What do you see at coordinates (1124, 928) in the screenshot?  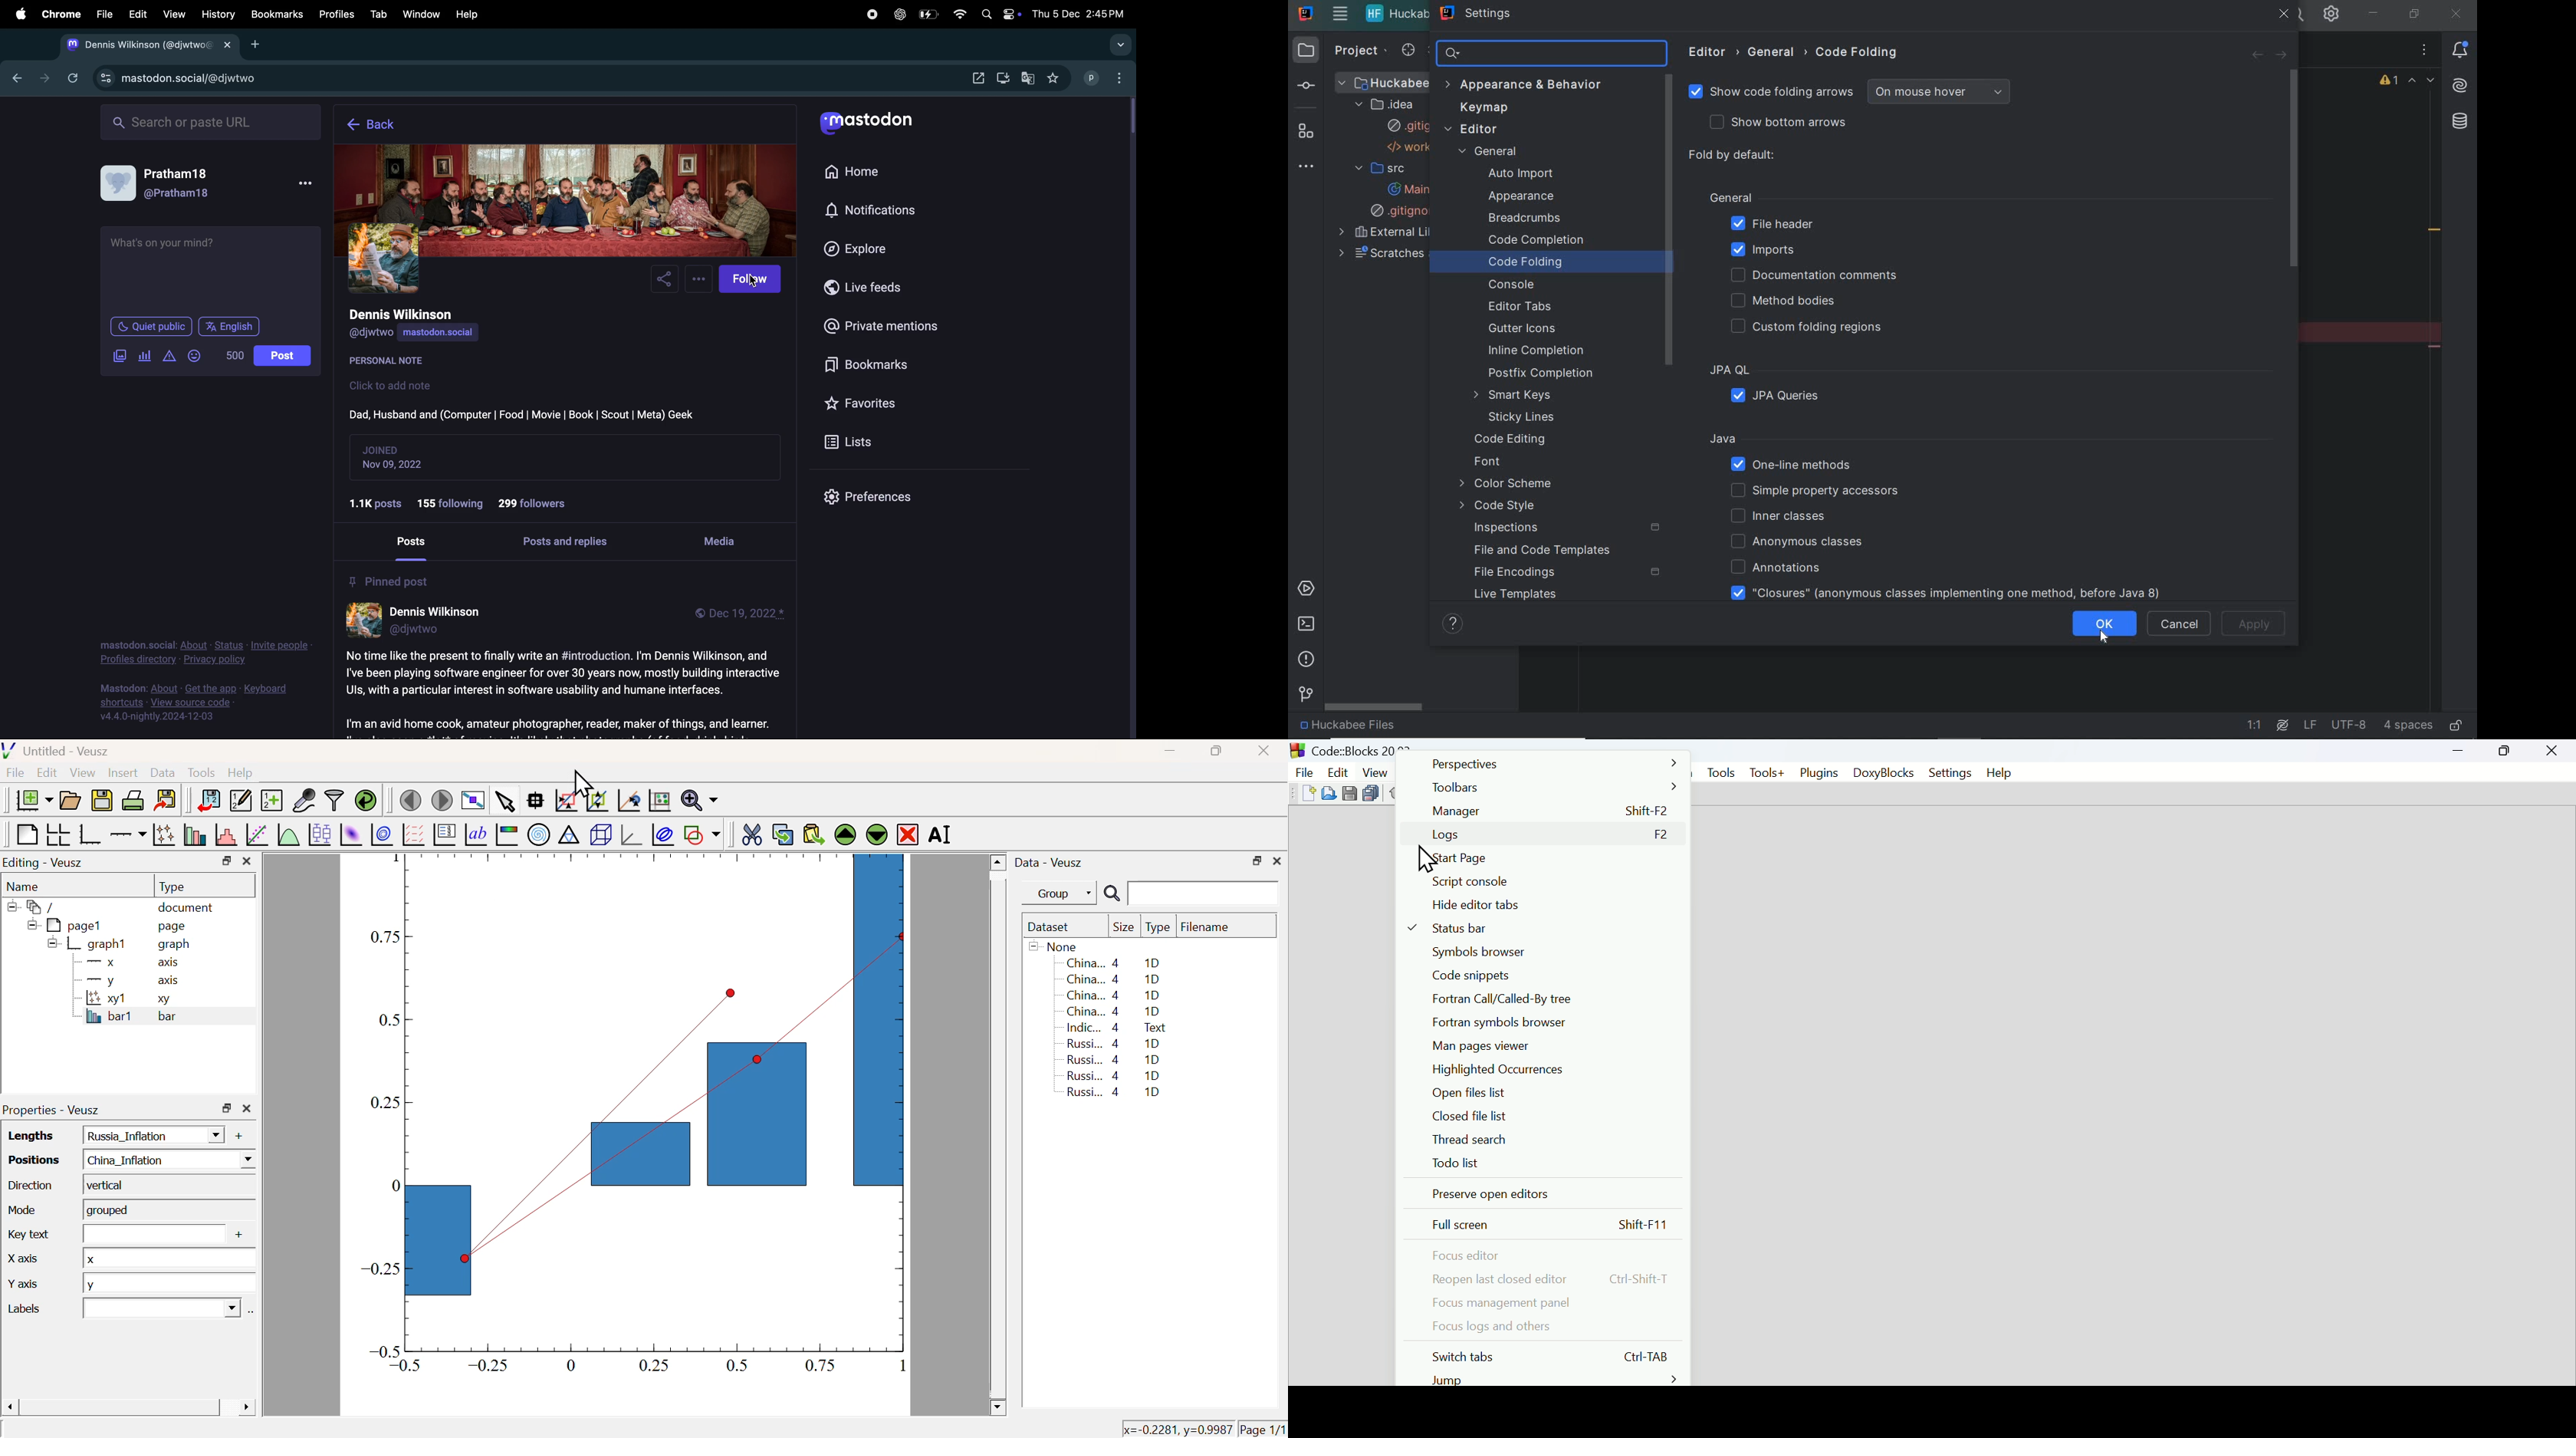 I see `Size` at bounding box center [1124, 928].